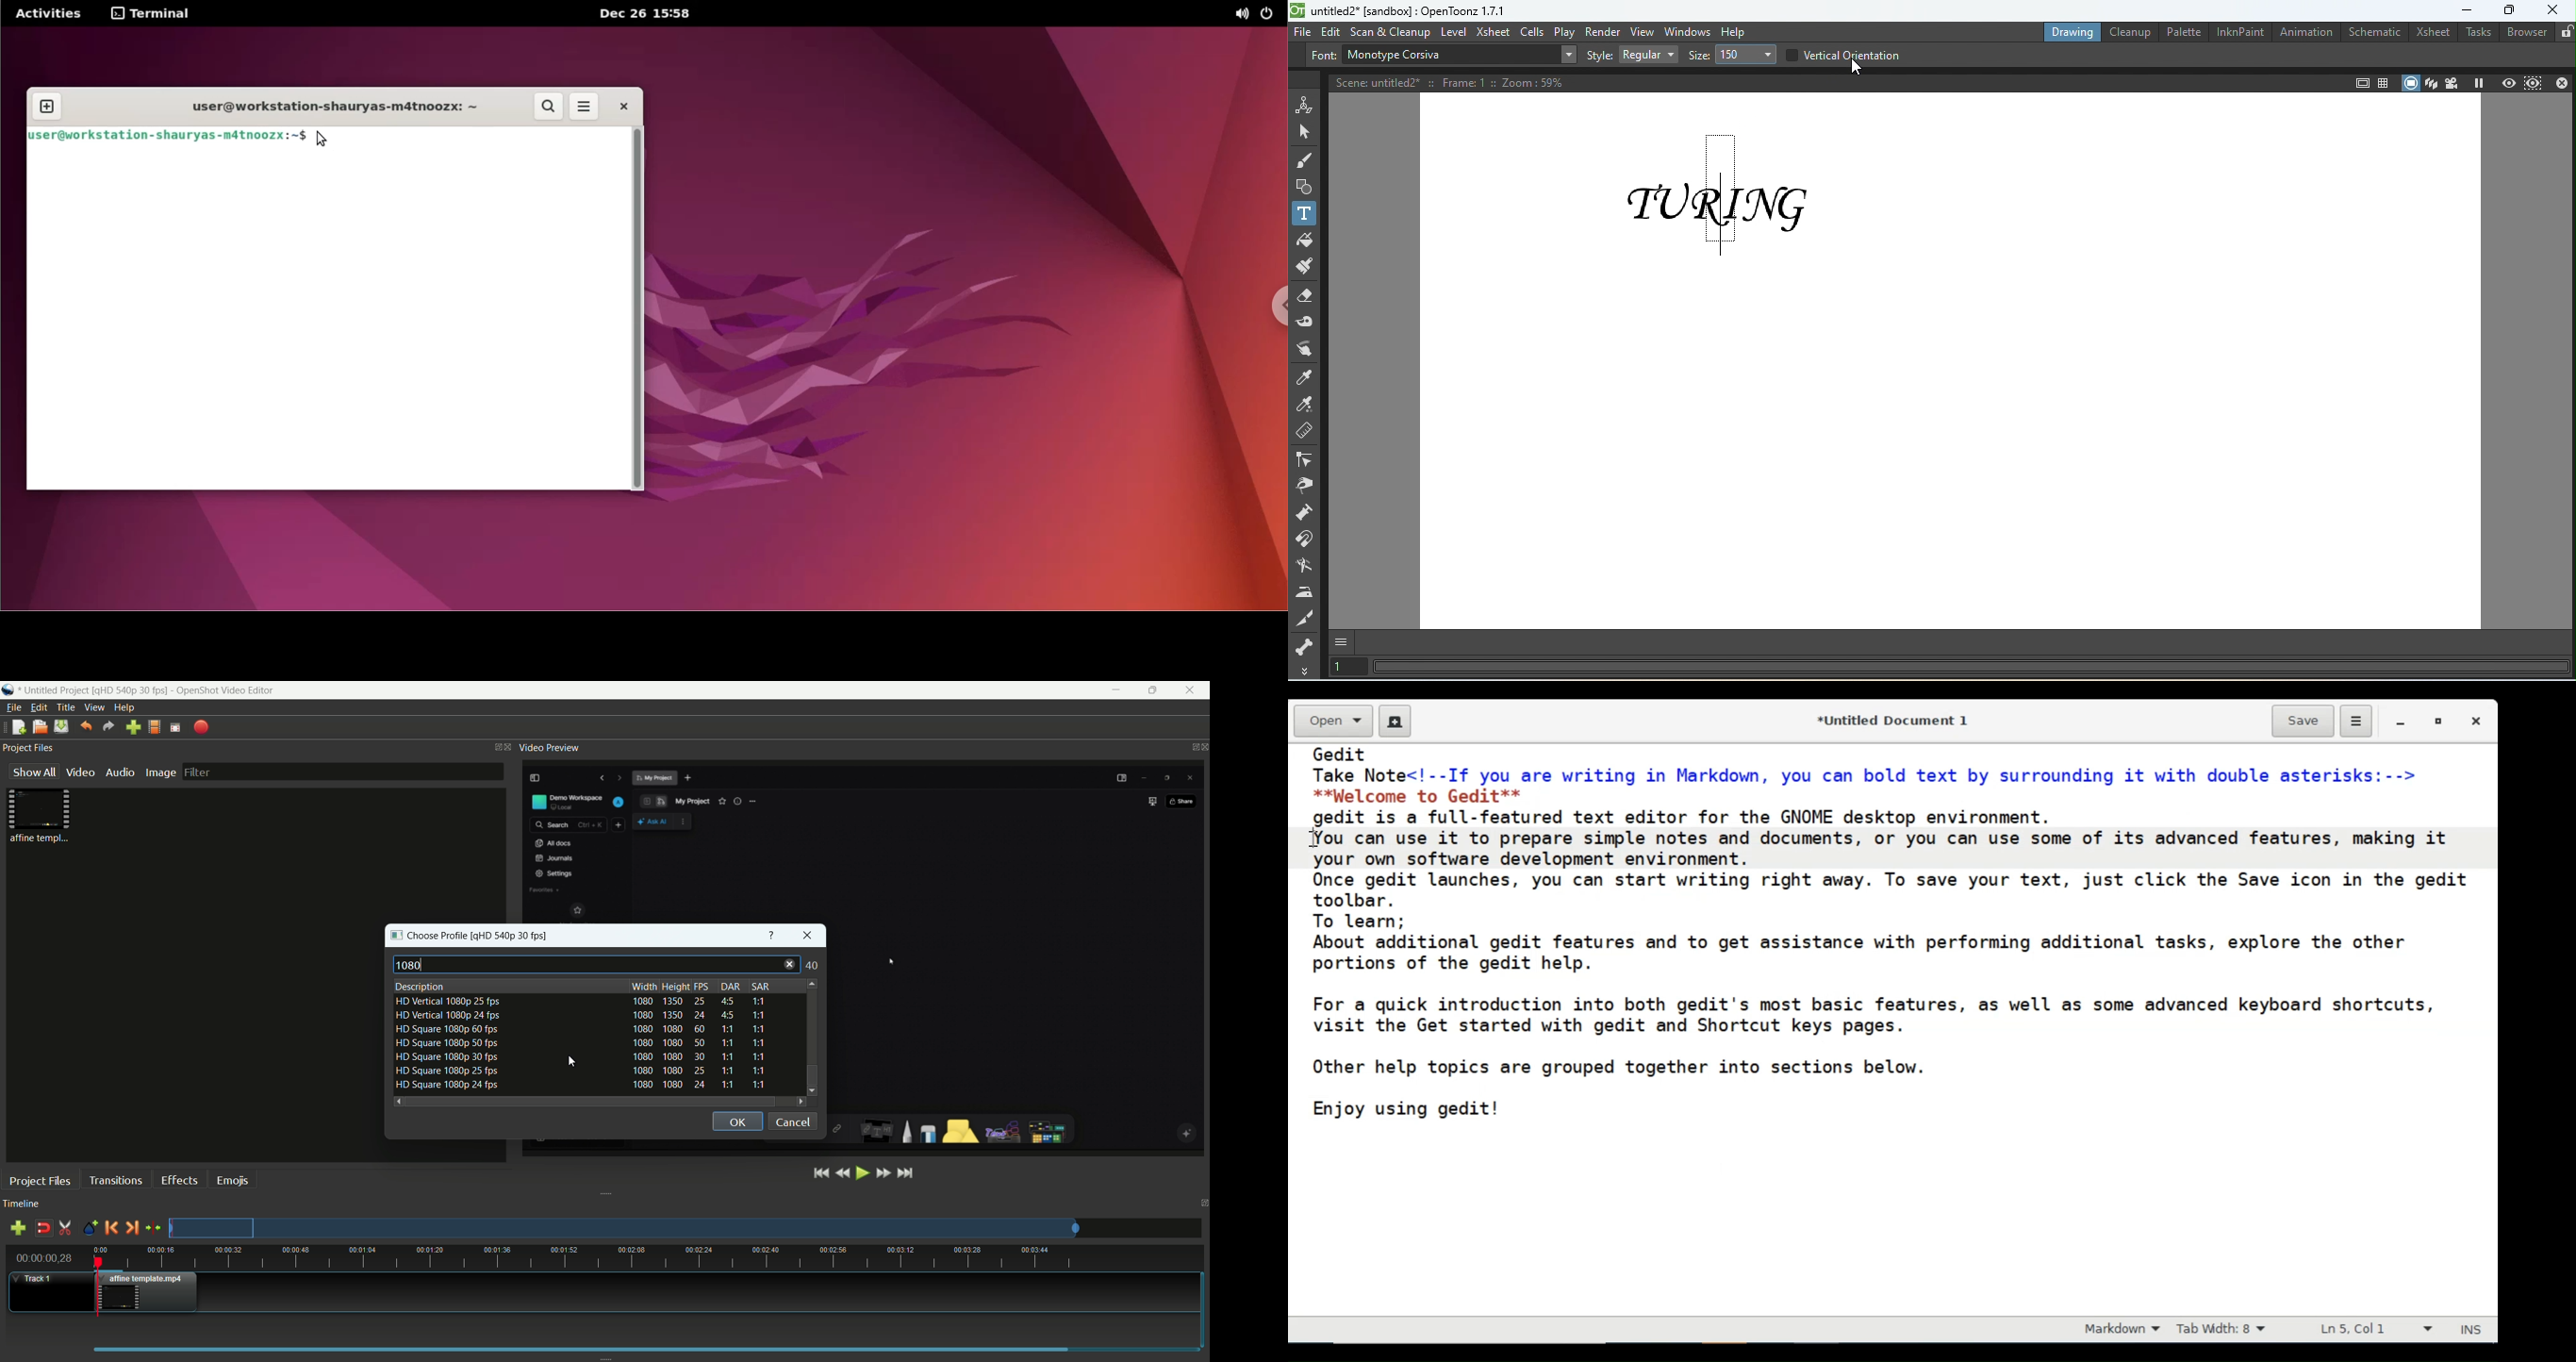  What do you see at coordinates (1306, 318) in the screenshot?
I see `Tape tool` at bounding box center [1306, 318].